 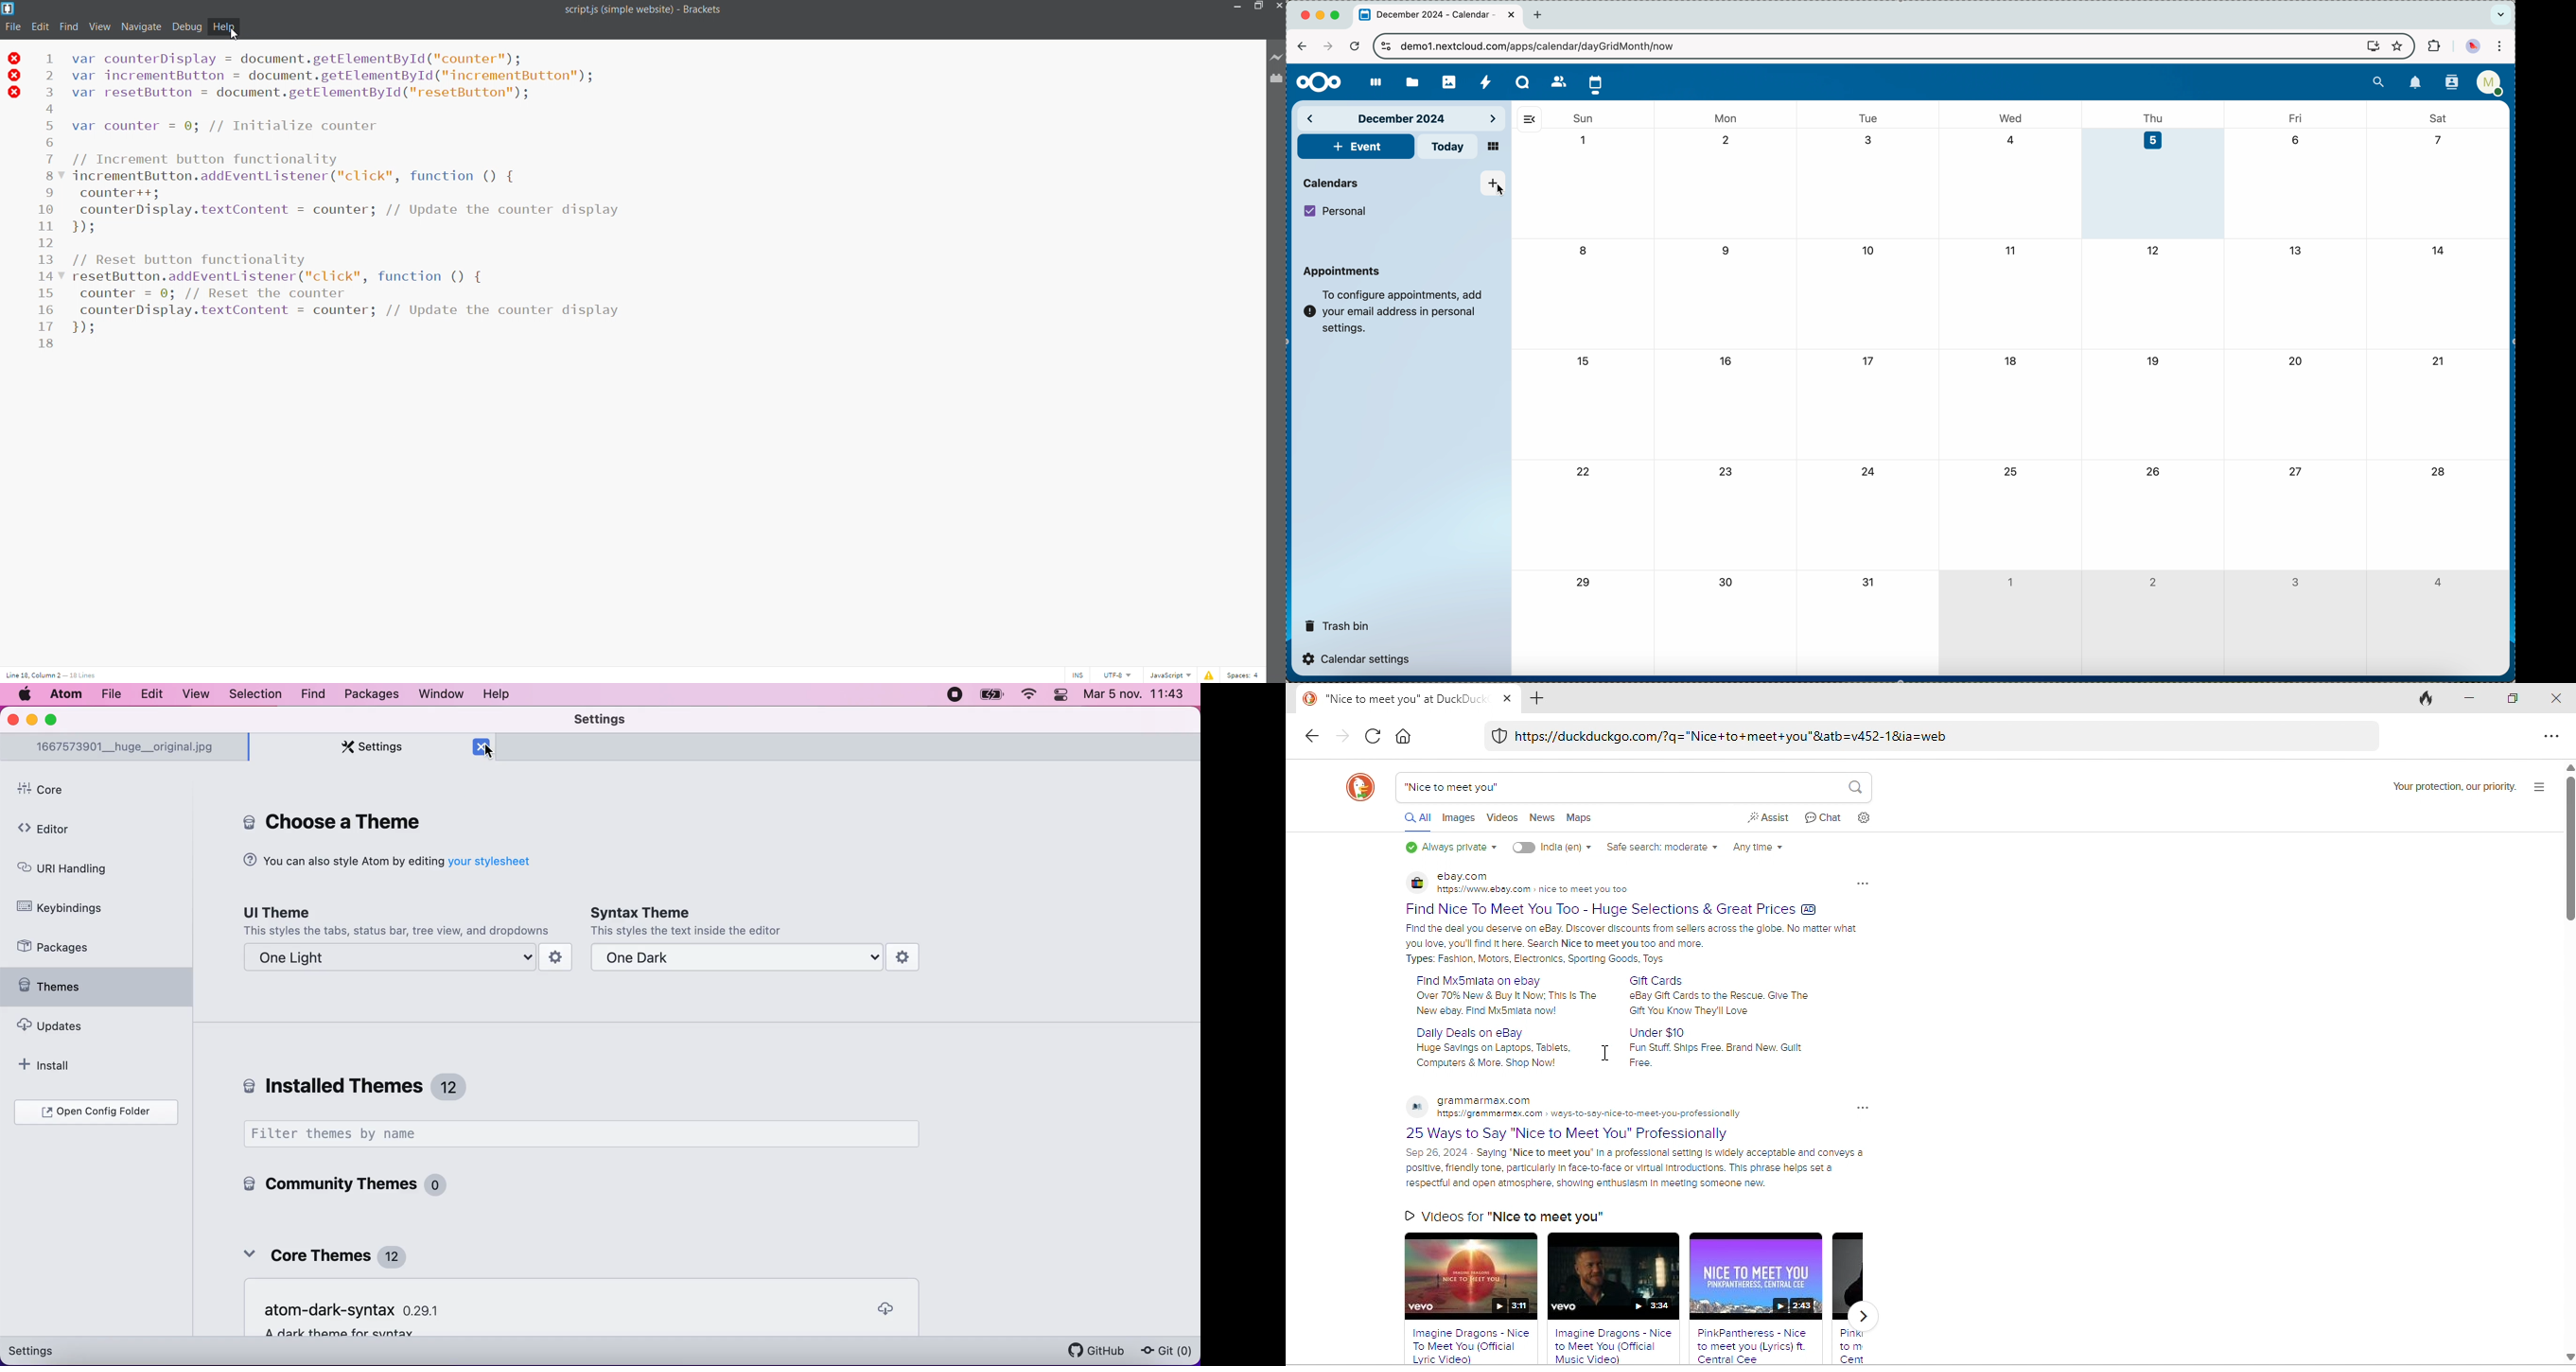 I want to click on Text Cursor, so click(x=1606, y=1055).